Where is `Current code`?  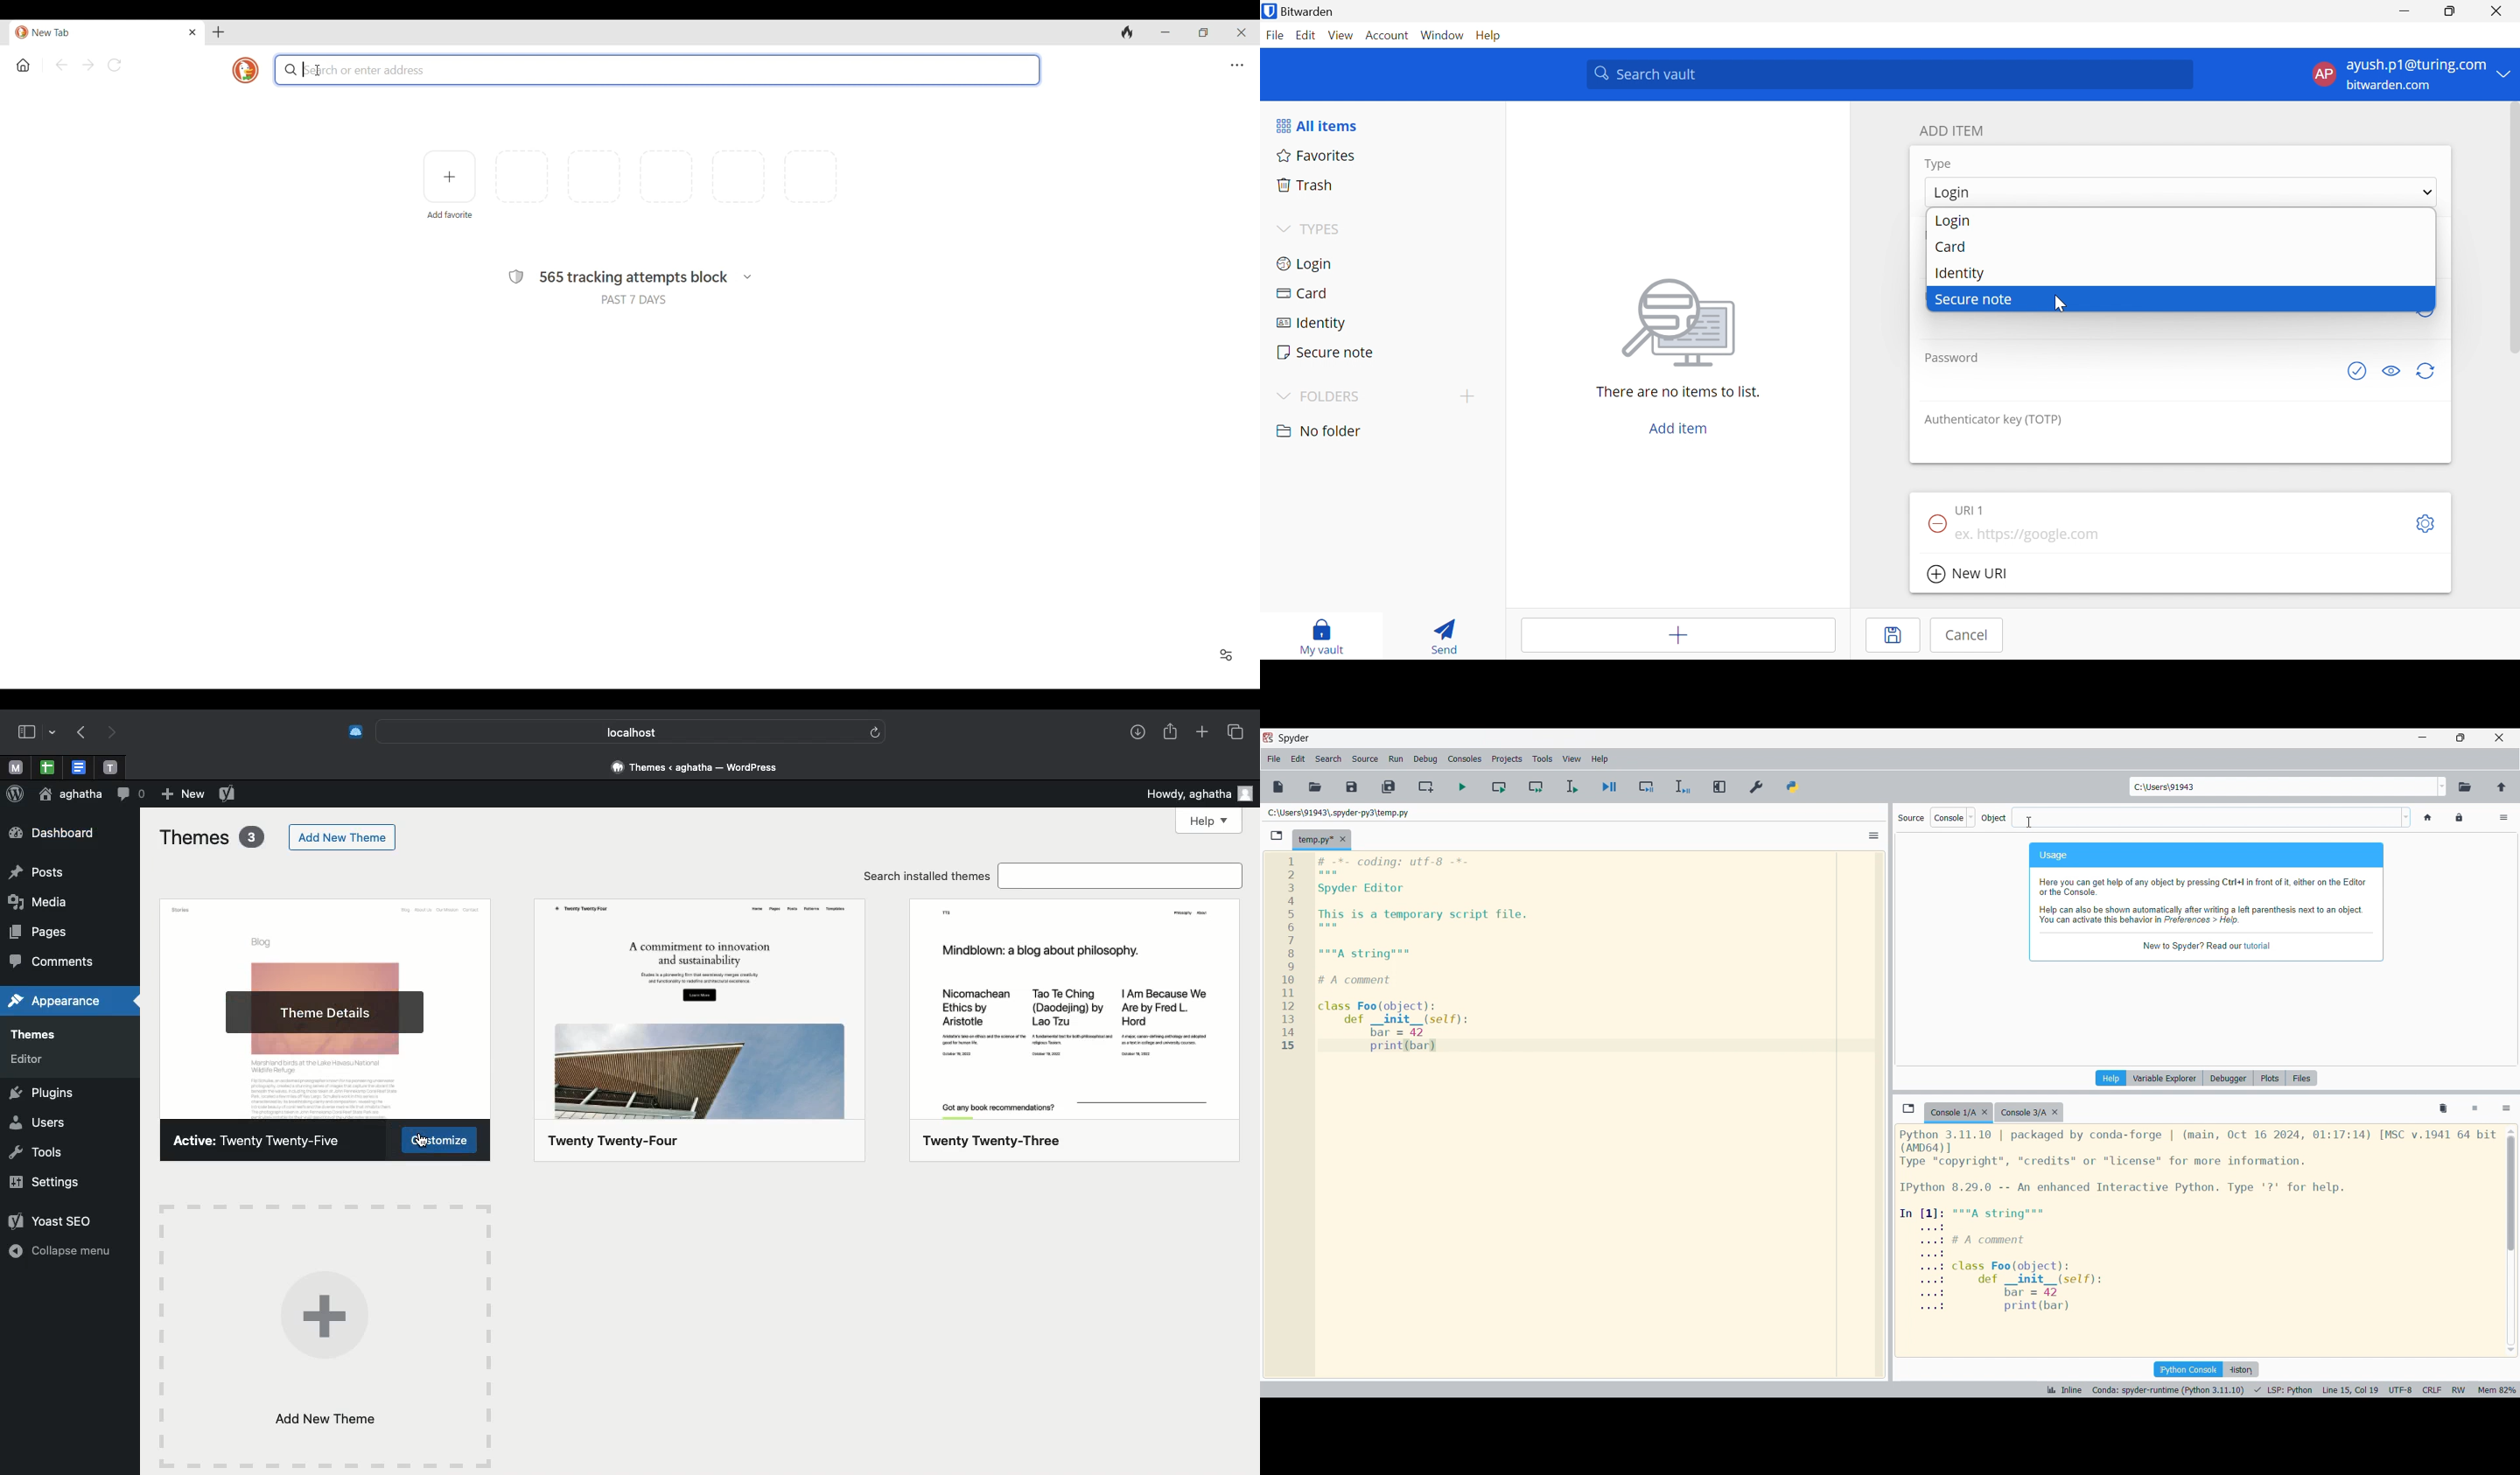 Current code is located at coordinates (1426, 955).